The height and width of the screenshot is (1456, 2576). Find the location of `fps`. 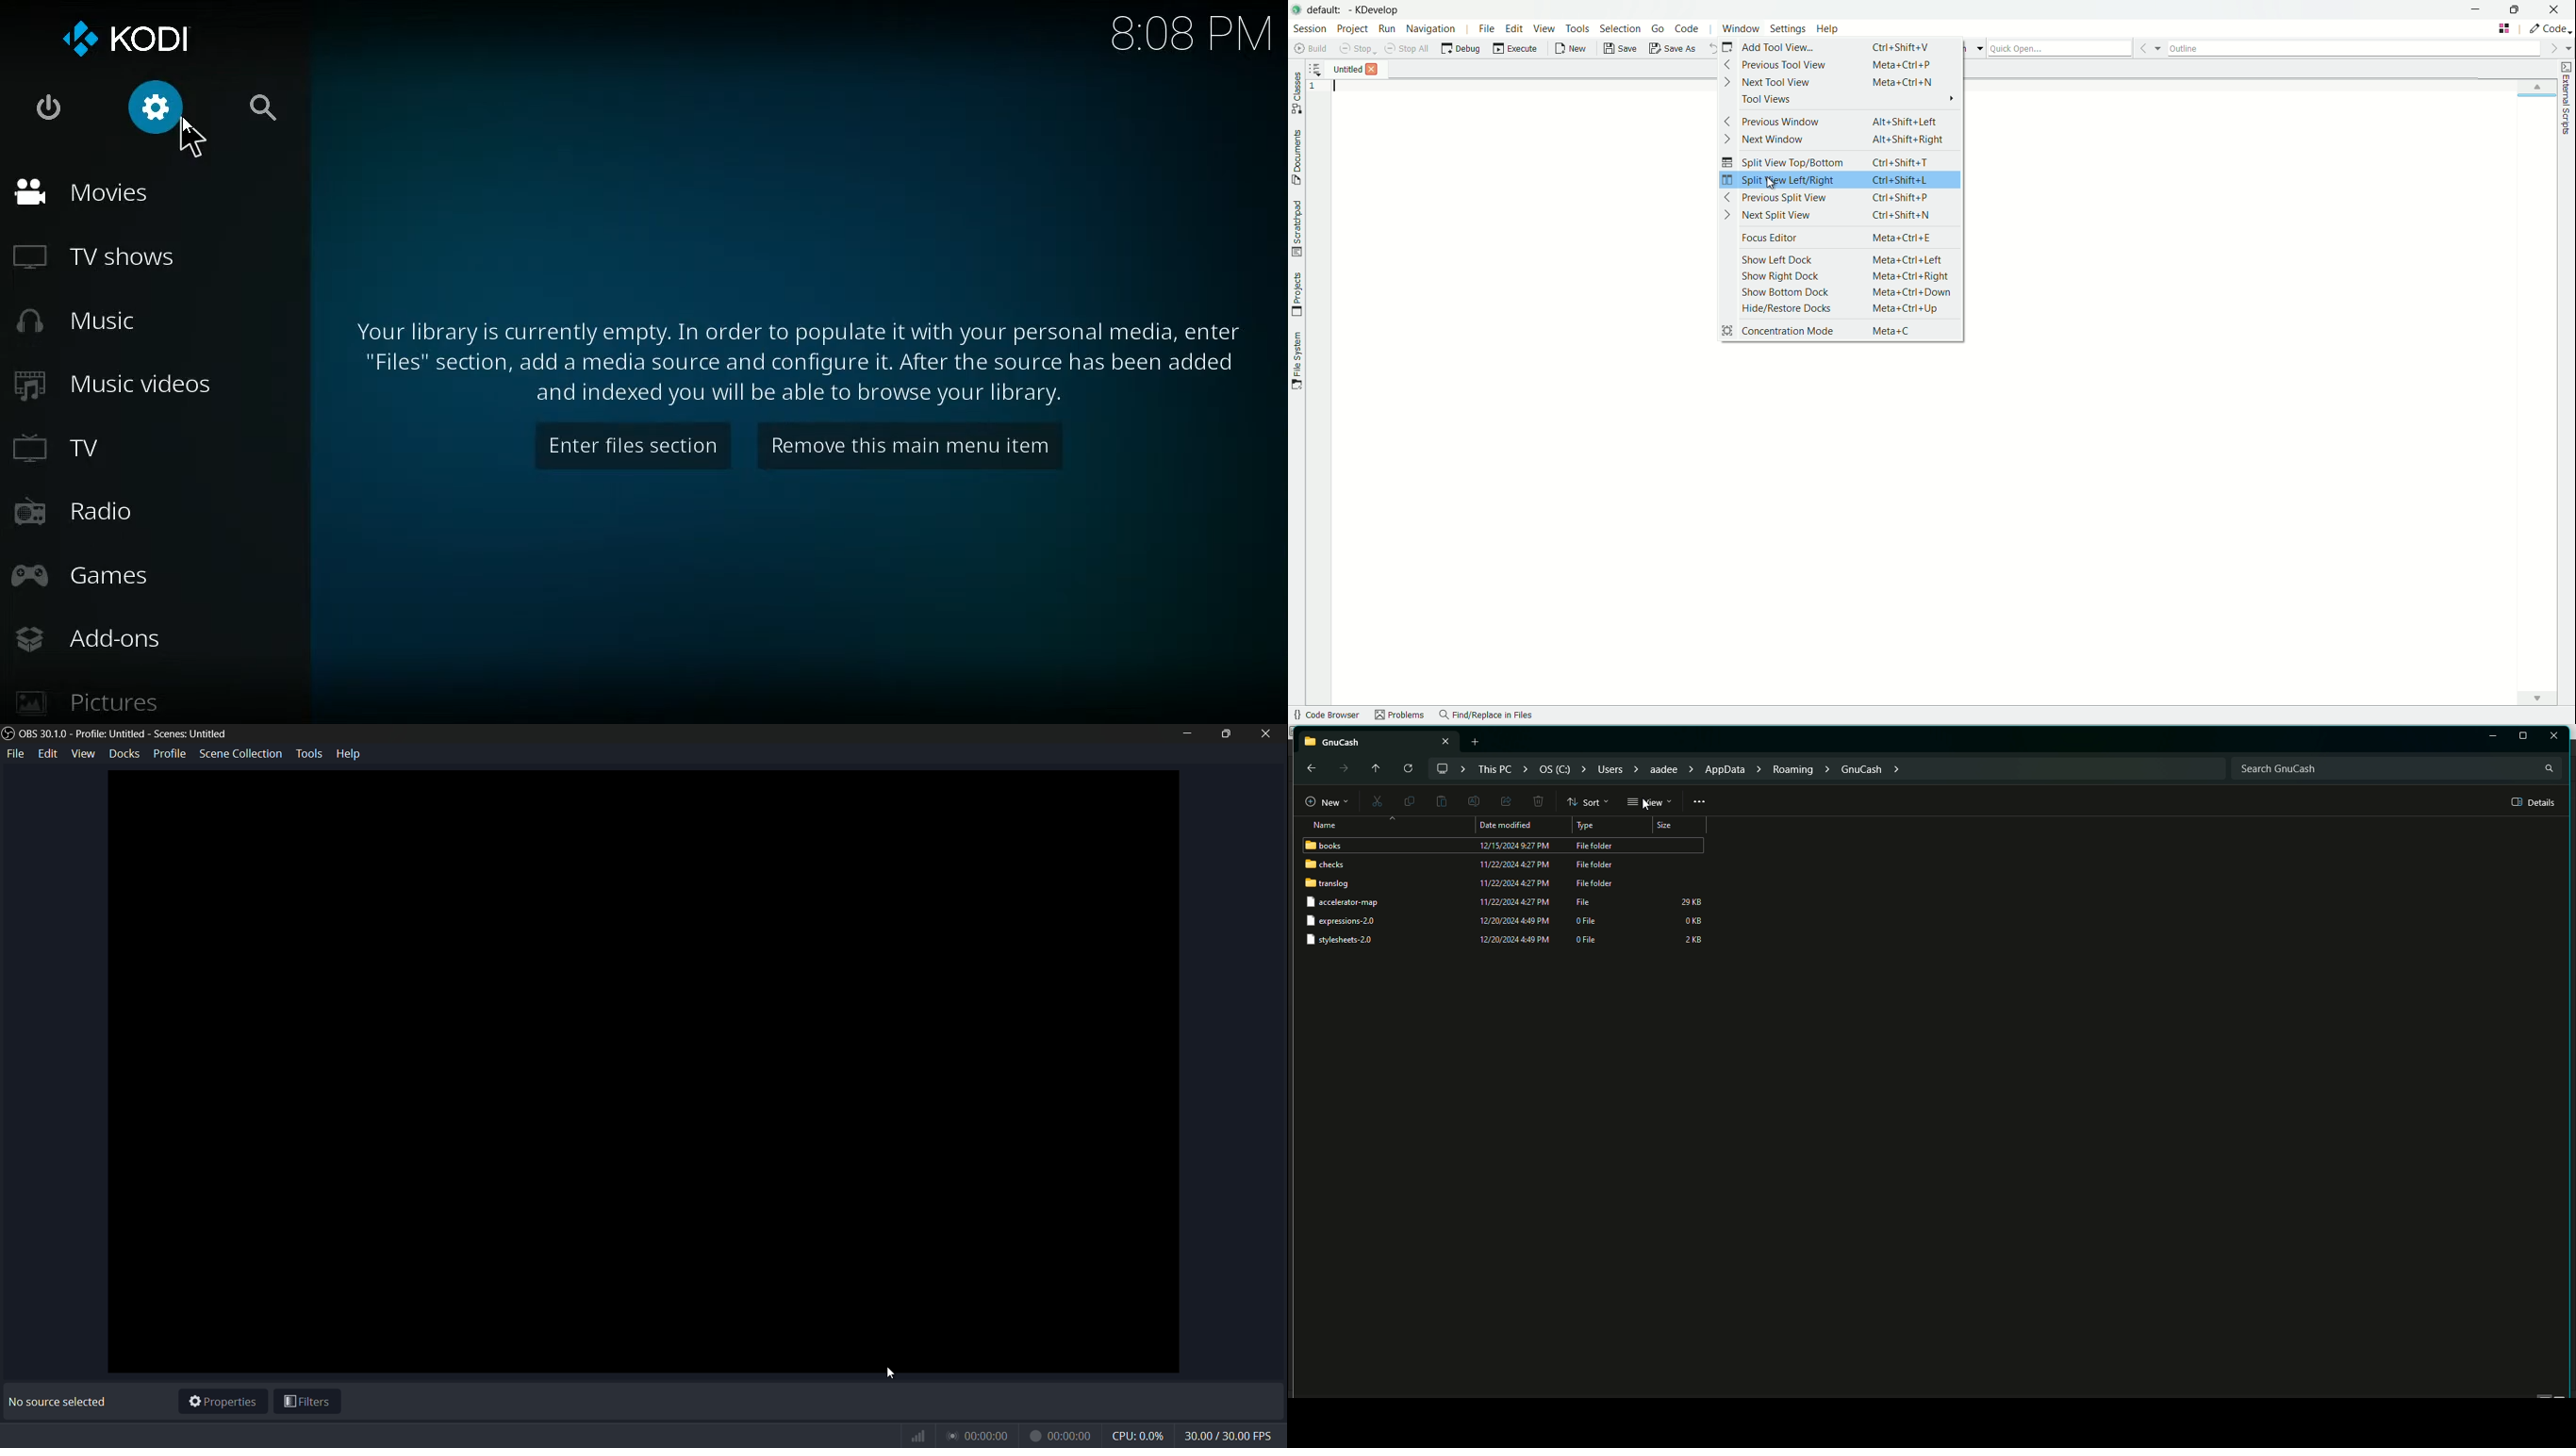

fps is located at coordinates (1230, 1437).